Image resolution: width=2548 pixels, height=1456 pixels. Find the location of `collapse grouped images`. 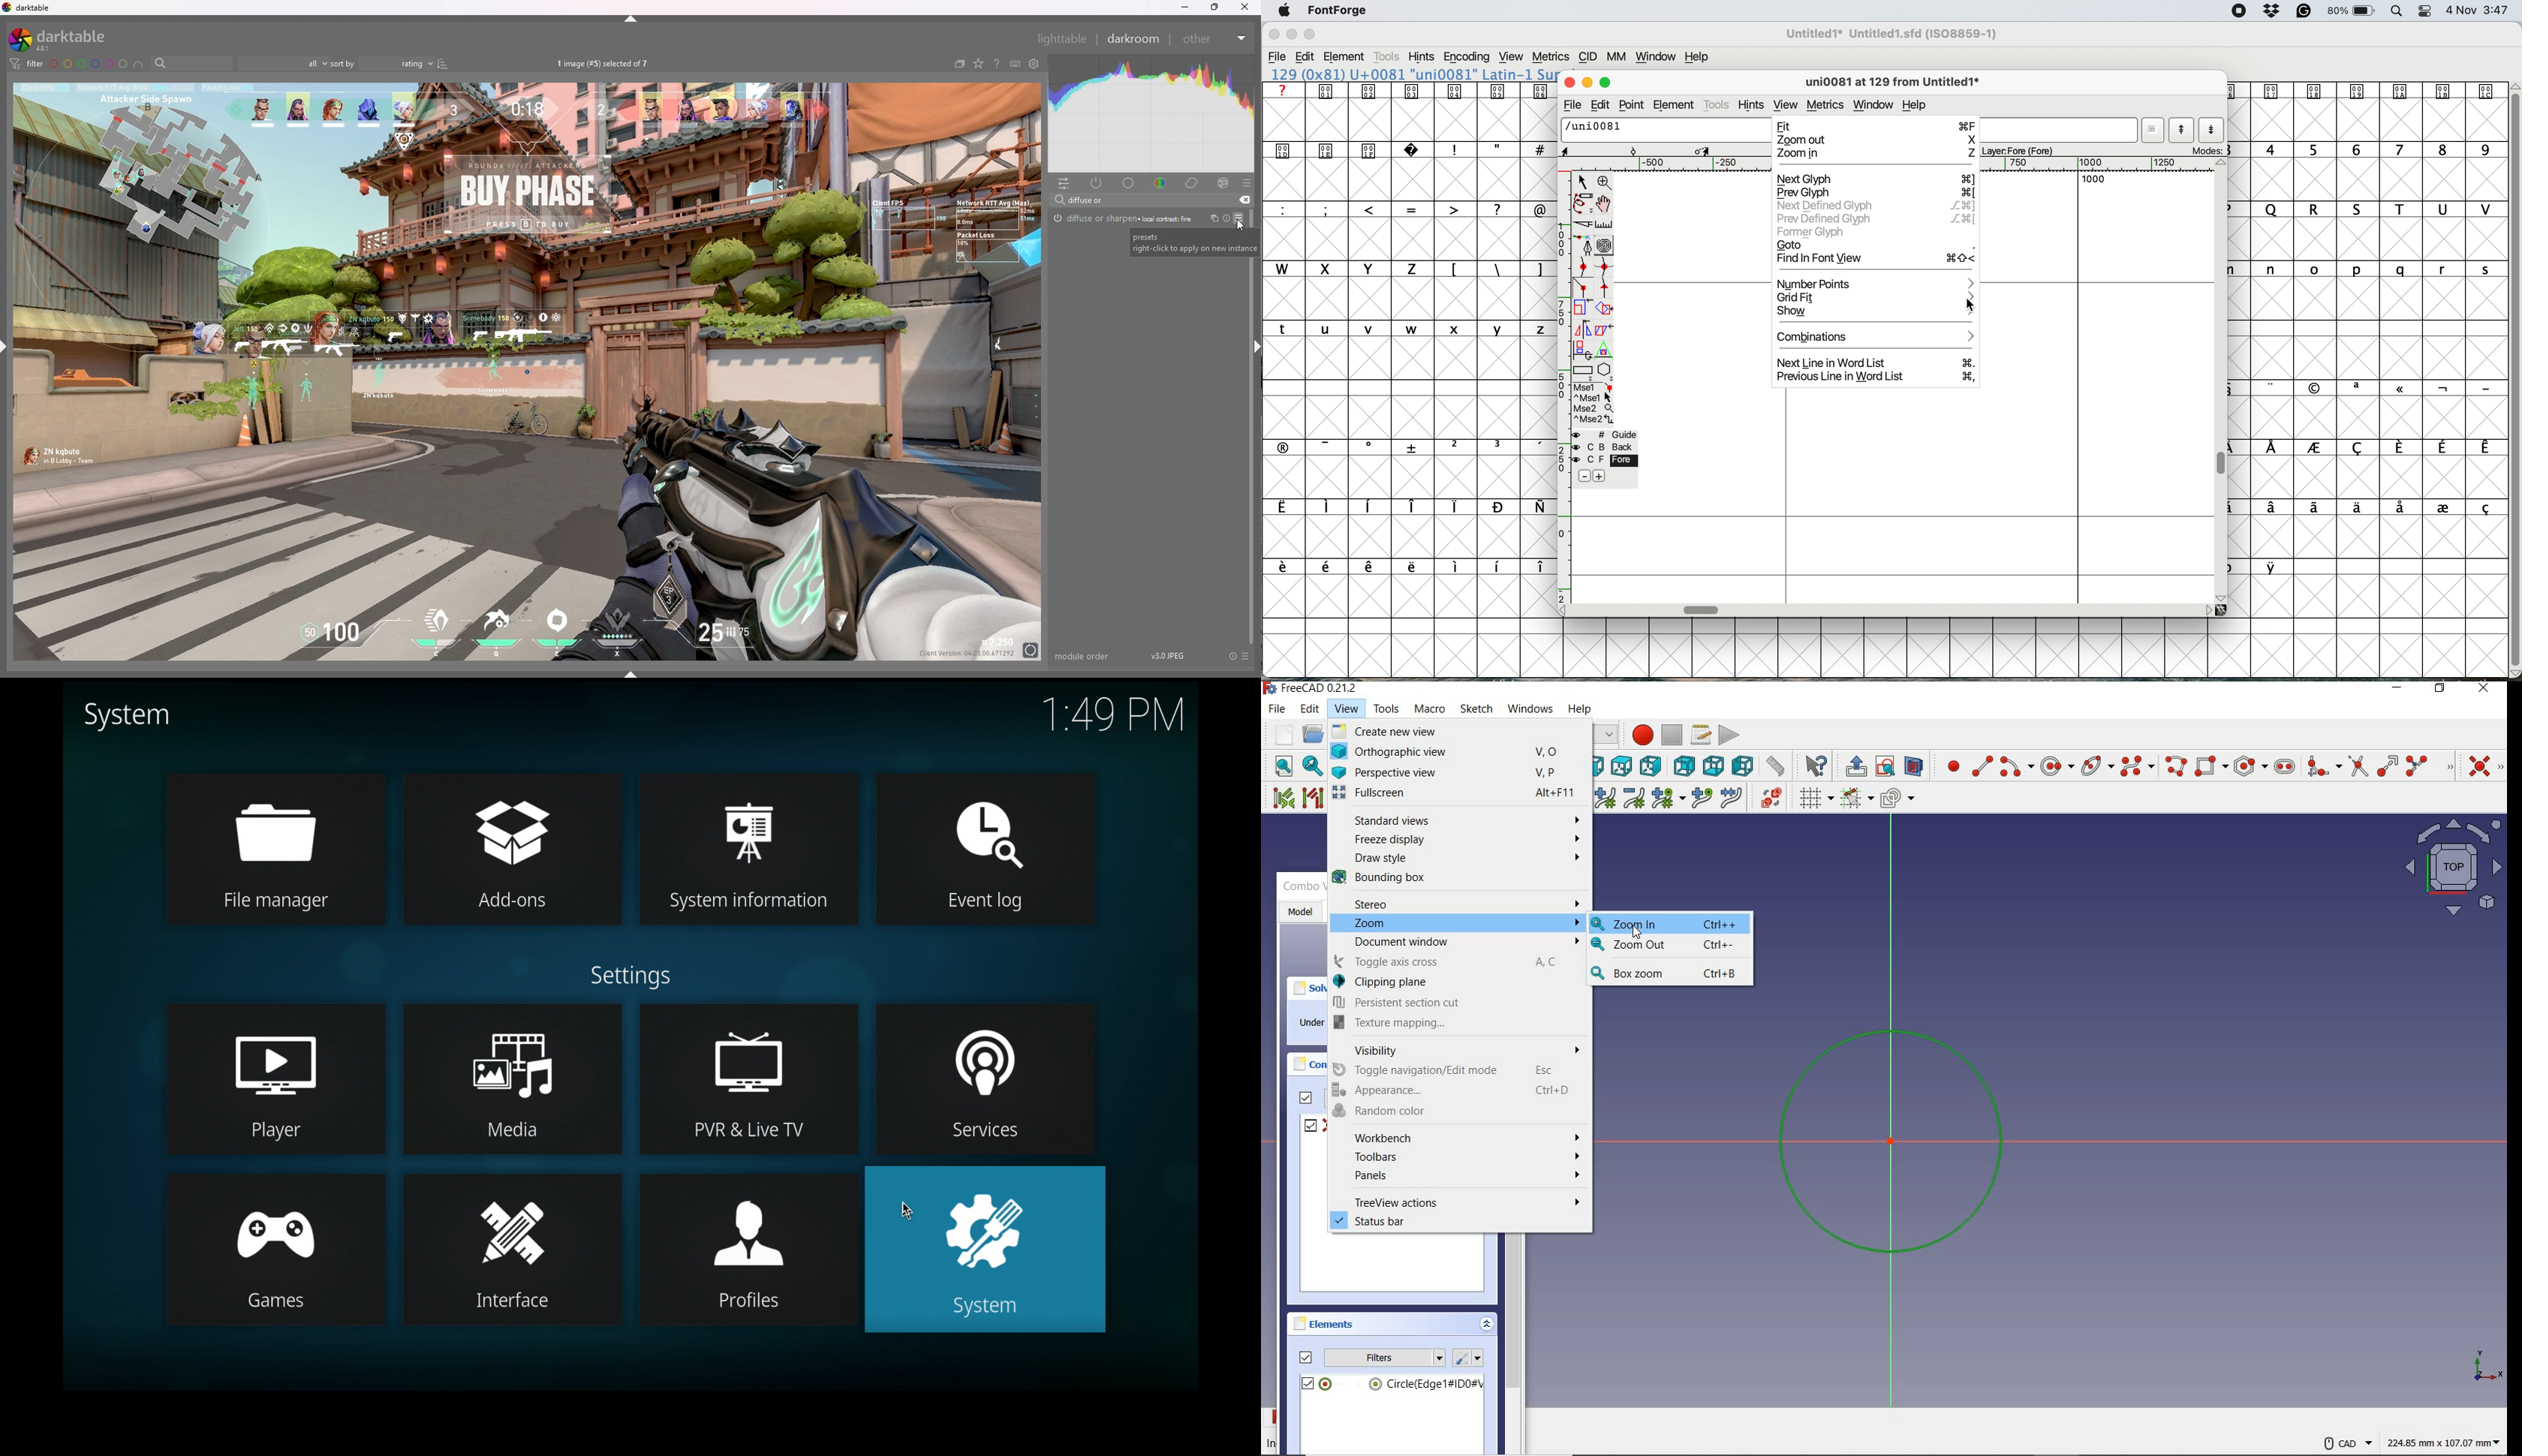

collapse grouped images is located at coordinates (960, 64).